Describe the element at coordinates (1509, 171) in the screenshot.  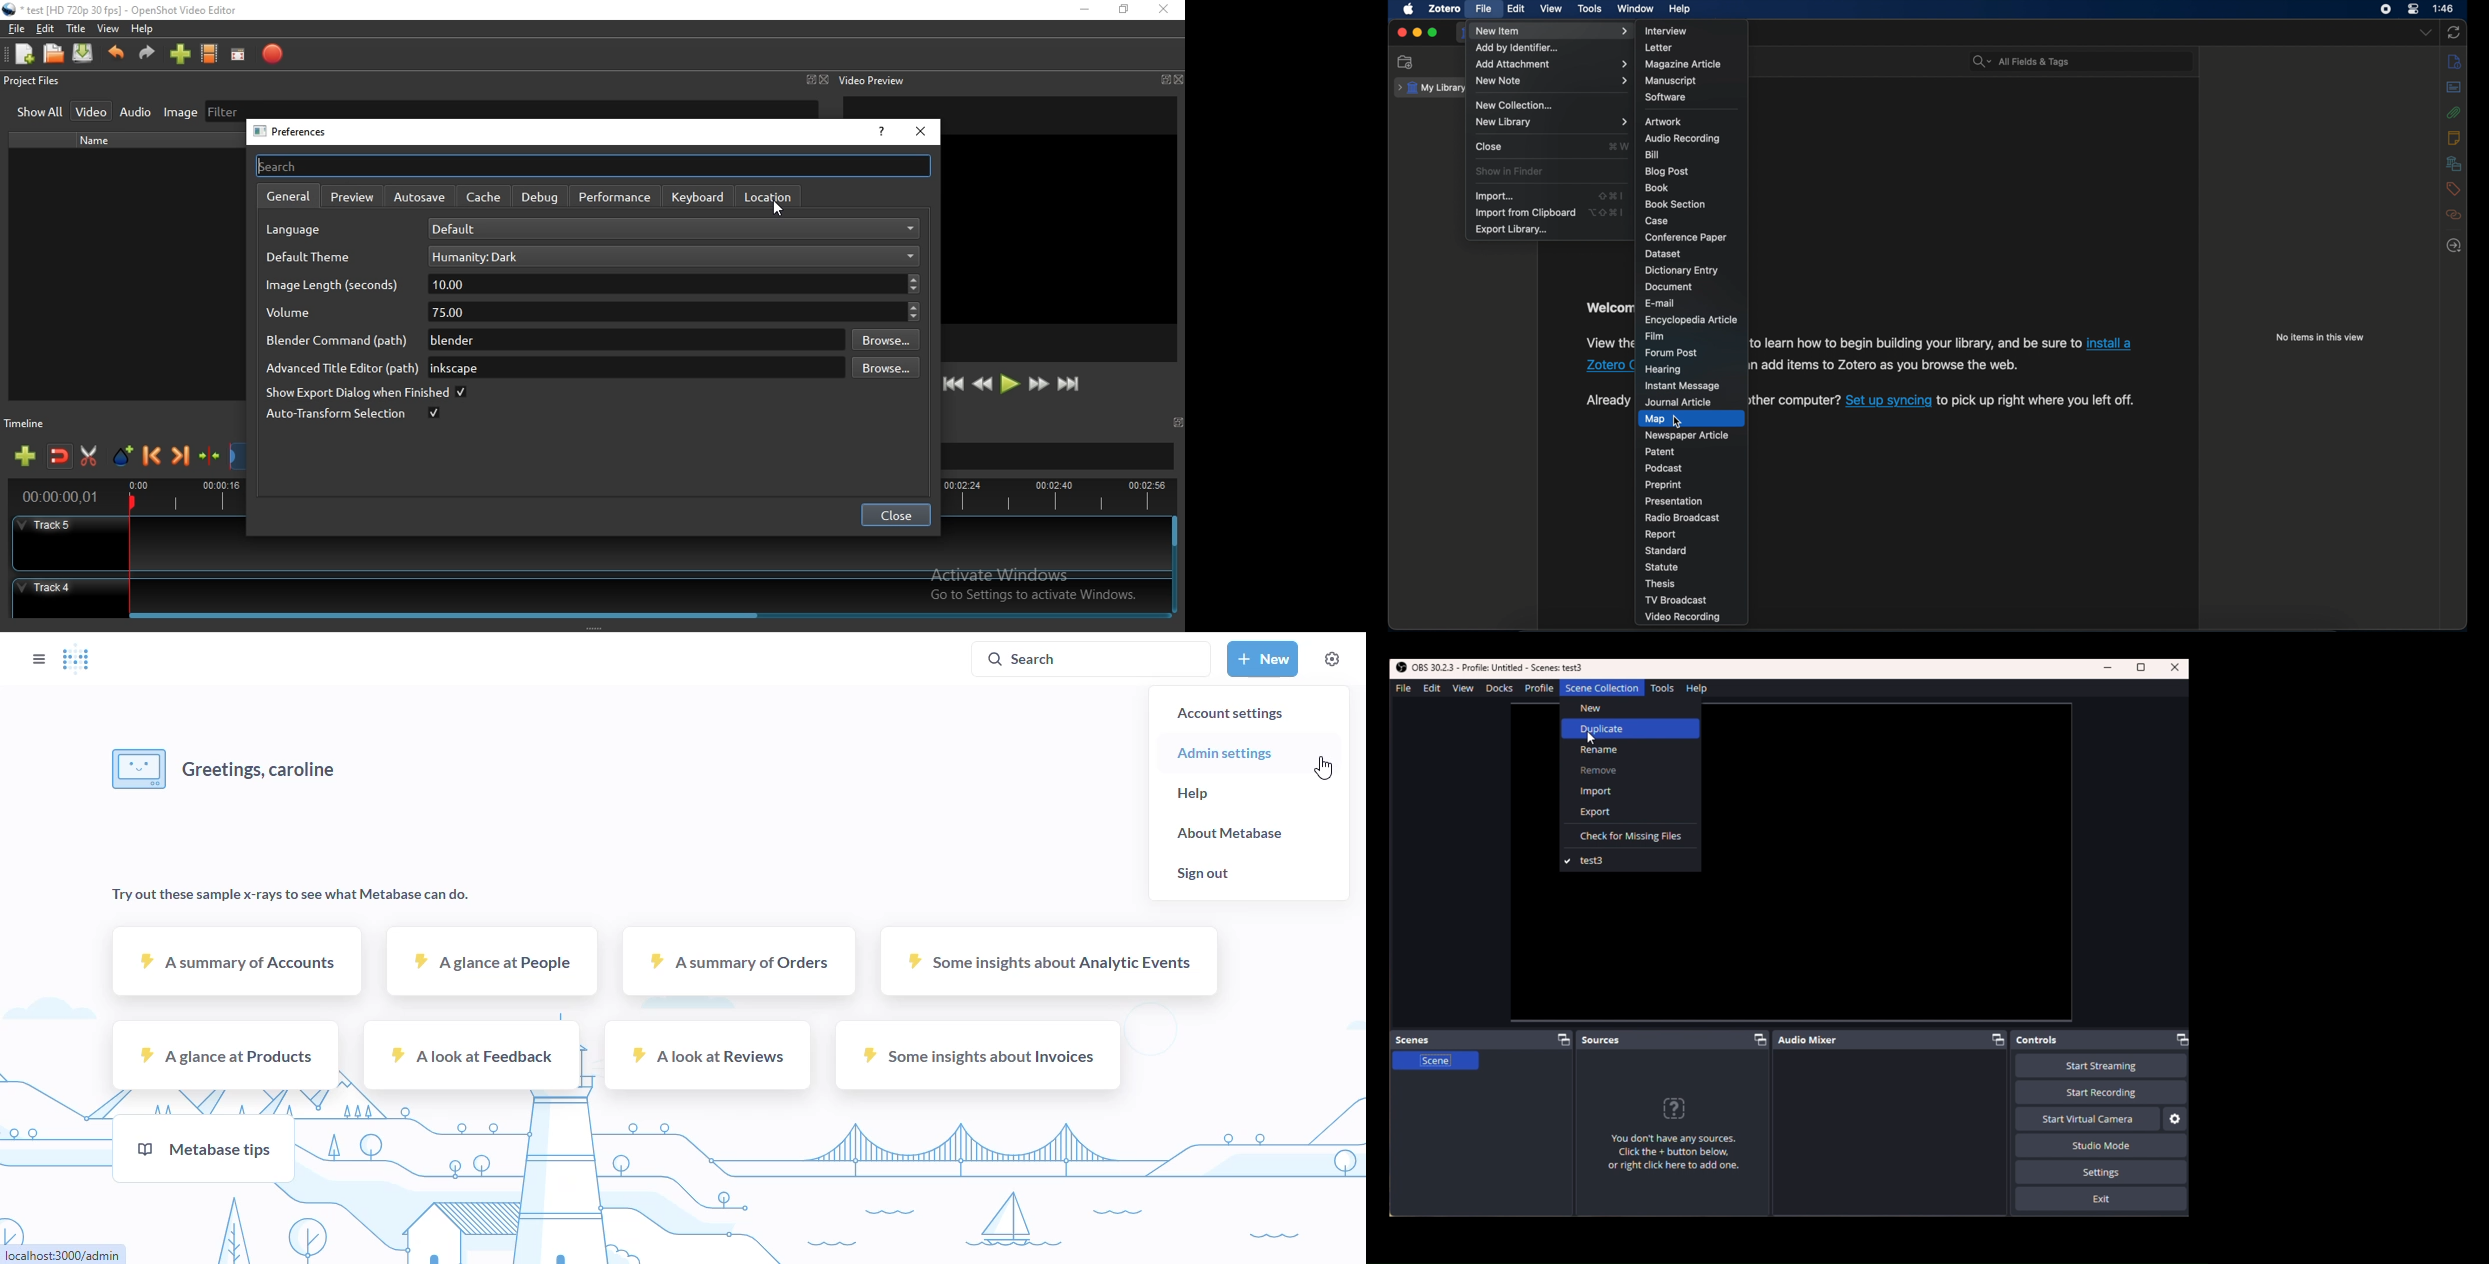
I see `show in finder` at that location.